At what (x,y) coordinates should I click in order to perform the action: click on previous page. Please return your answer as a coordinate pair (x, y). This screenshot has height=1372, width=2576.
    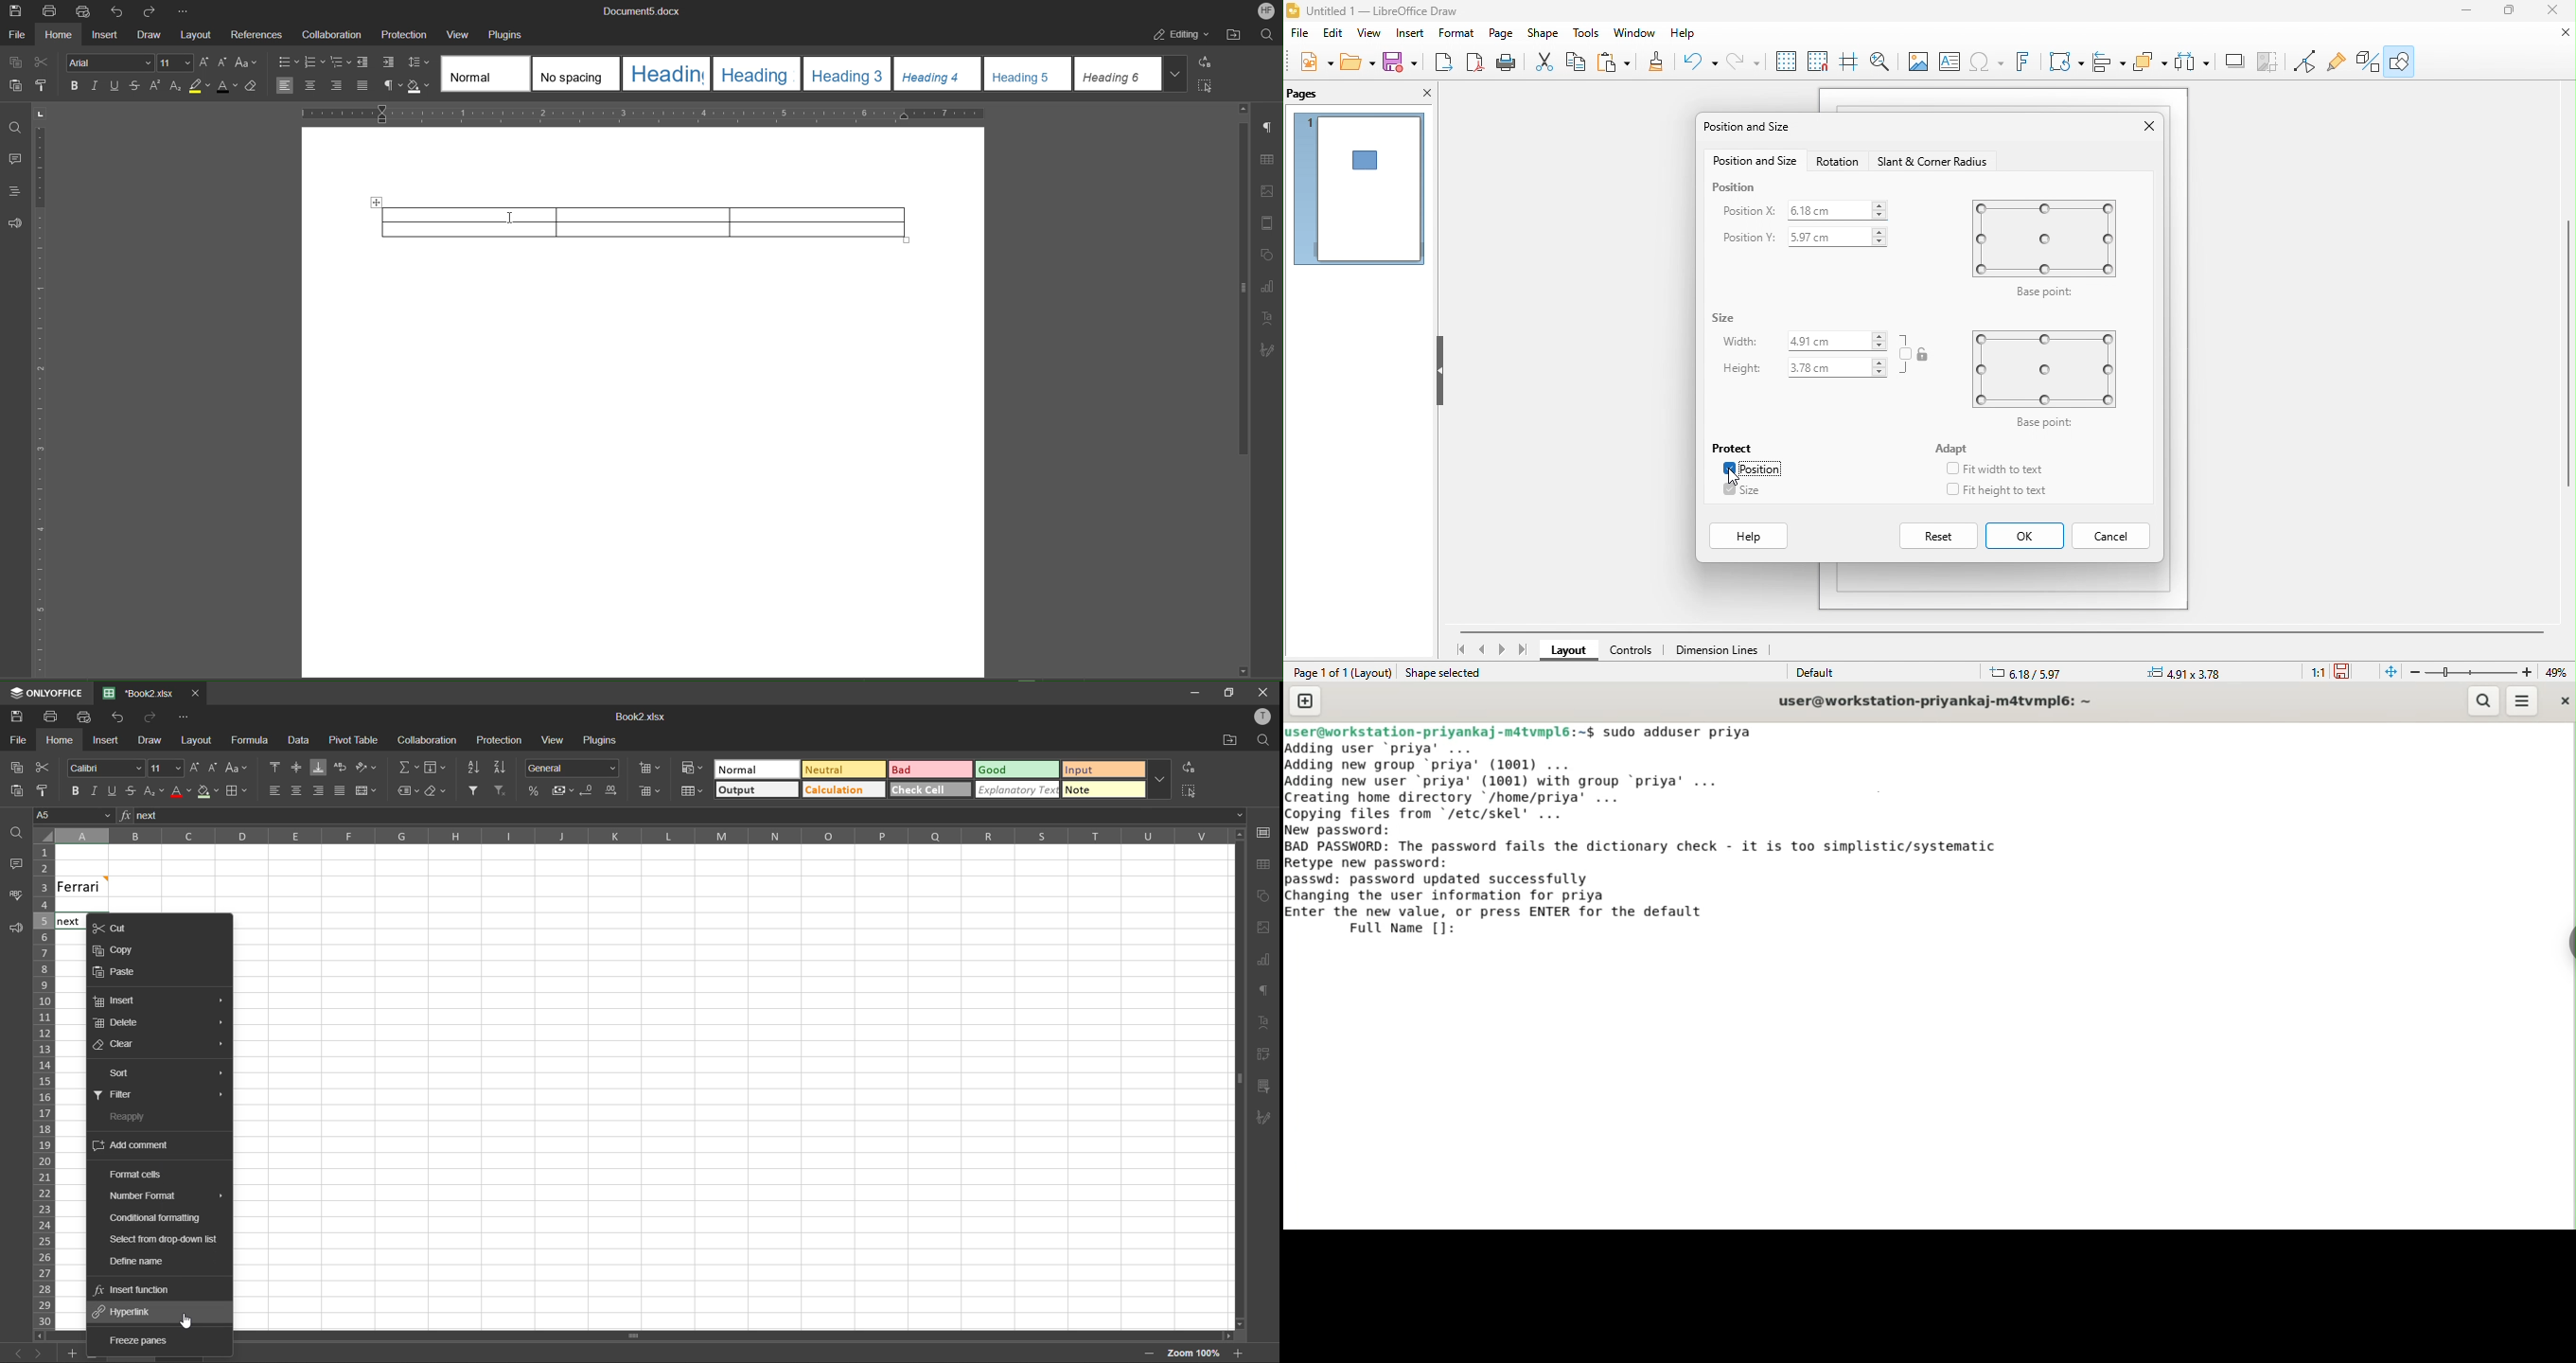
    Looking at the image, I should click on (1484, 649).